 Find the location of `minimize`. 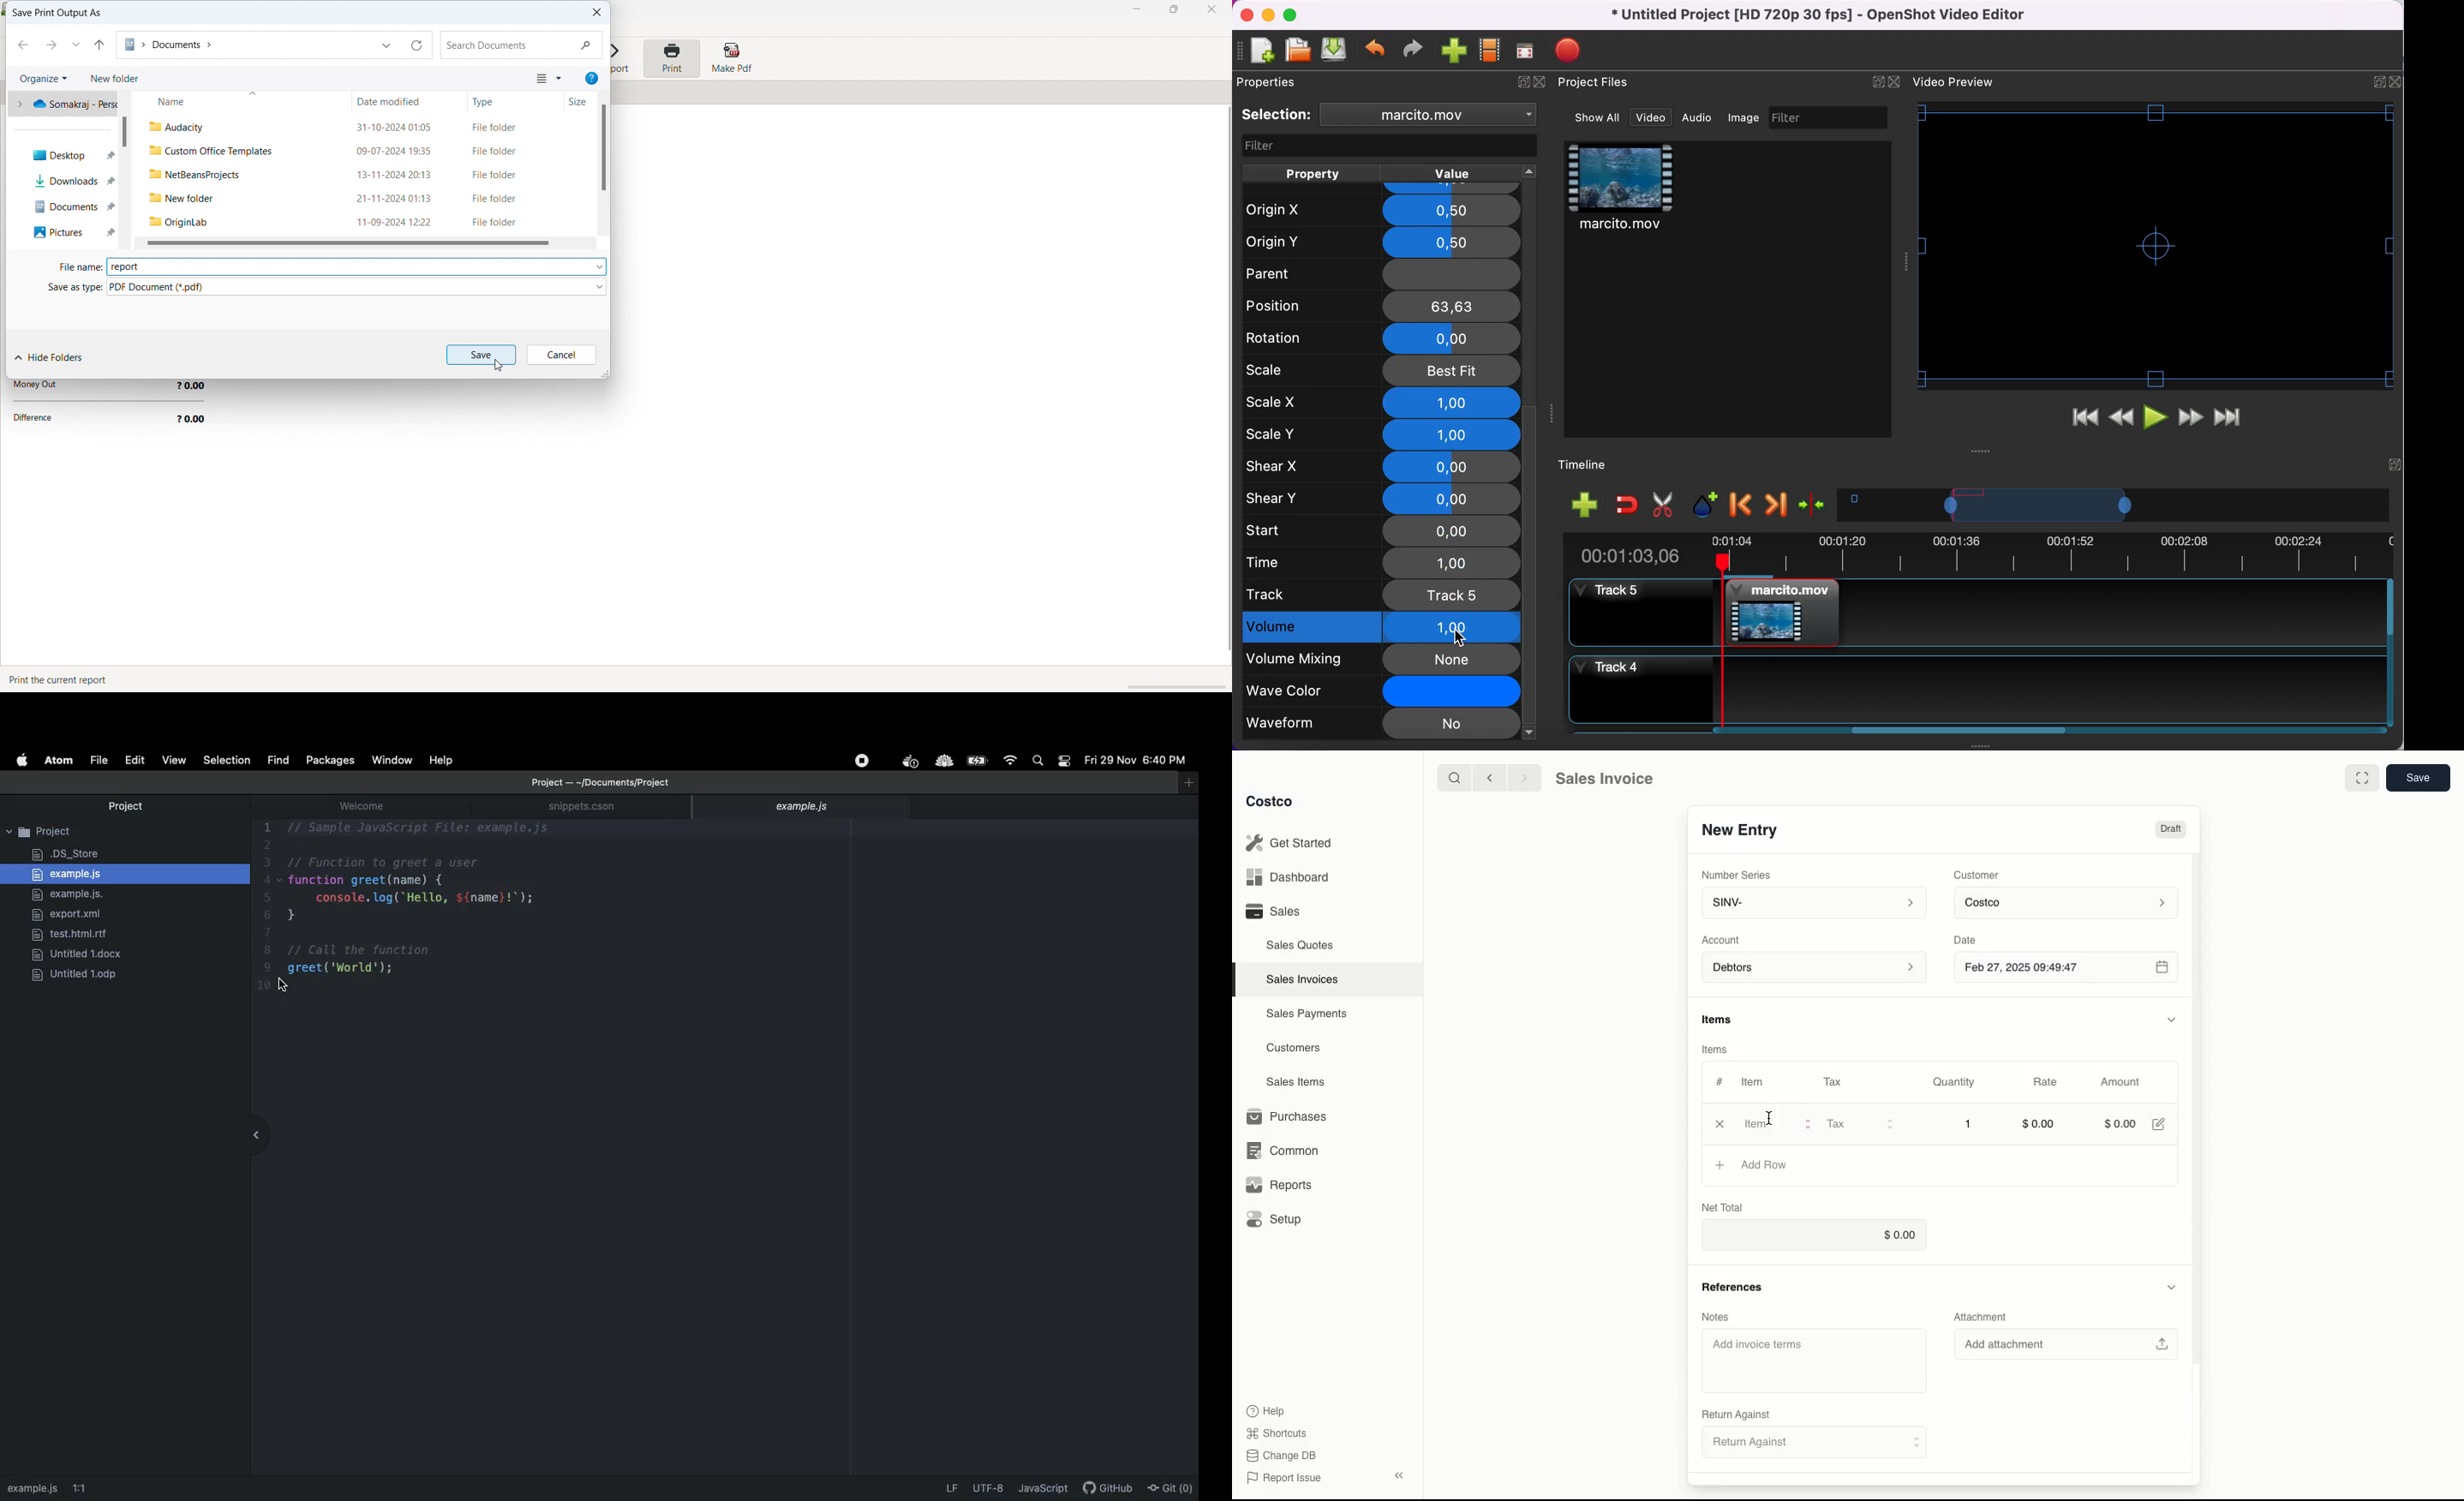

minimize is located at coordinates (1137, 10).